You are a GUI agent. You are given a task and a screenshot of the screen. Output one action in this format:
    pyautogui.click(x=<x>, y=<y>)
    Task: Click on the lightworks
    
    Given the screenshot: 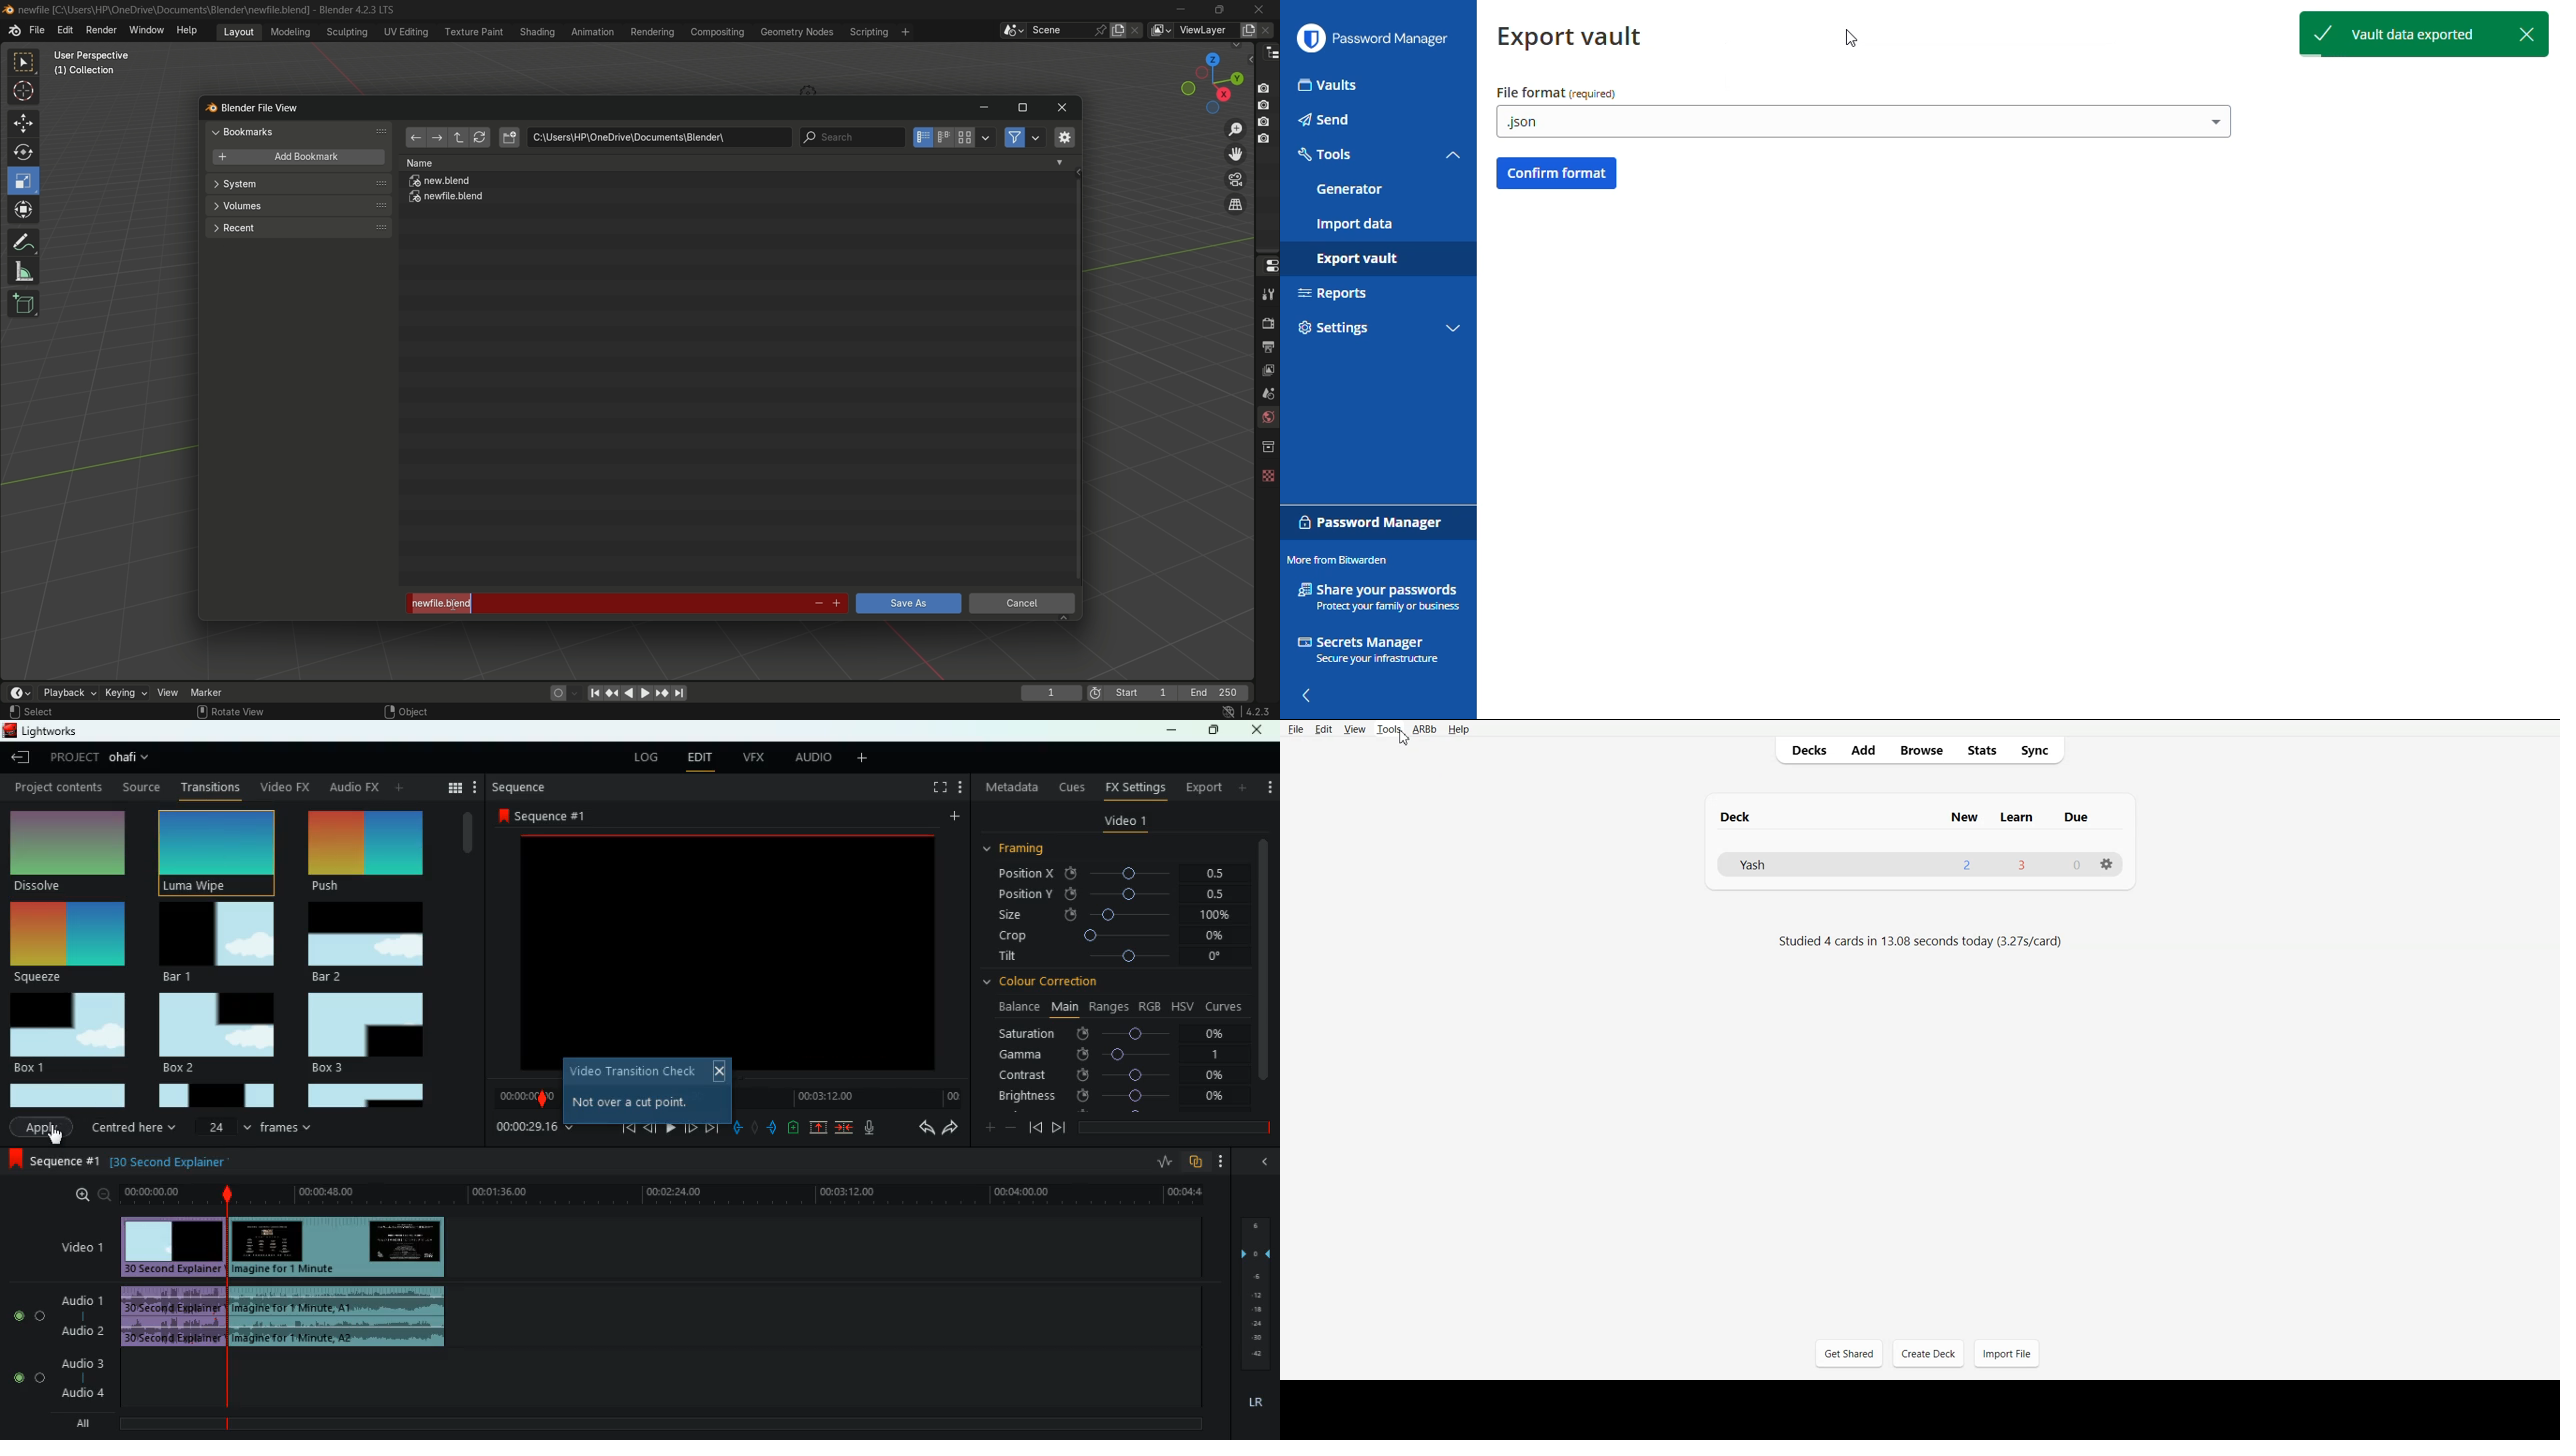 What is the action you would take?
    pyautogui.click(x=42, y=730)
    